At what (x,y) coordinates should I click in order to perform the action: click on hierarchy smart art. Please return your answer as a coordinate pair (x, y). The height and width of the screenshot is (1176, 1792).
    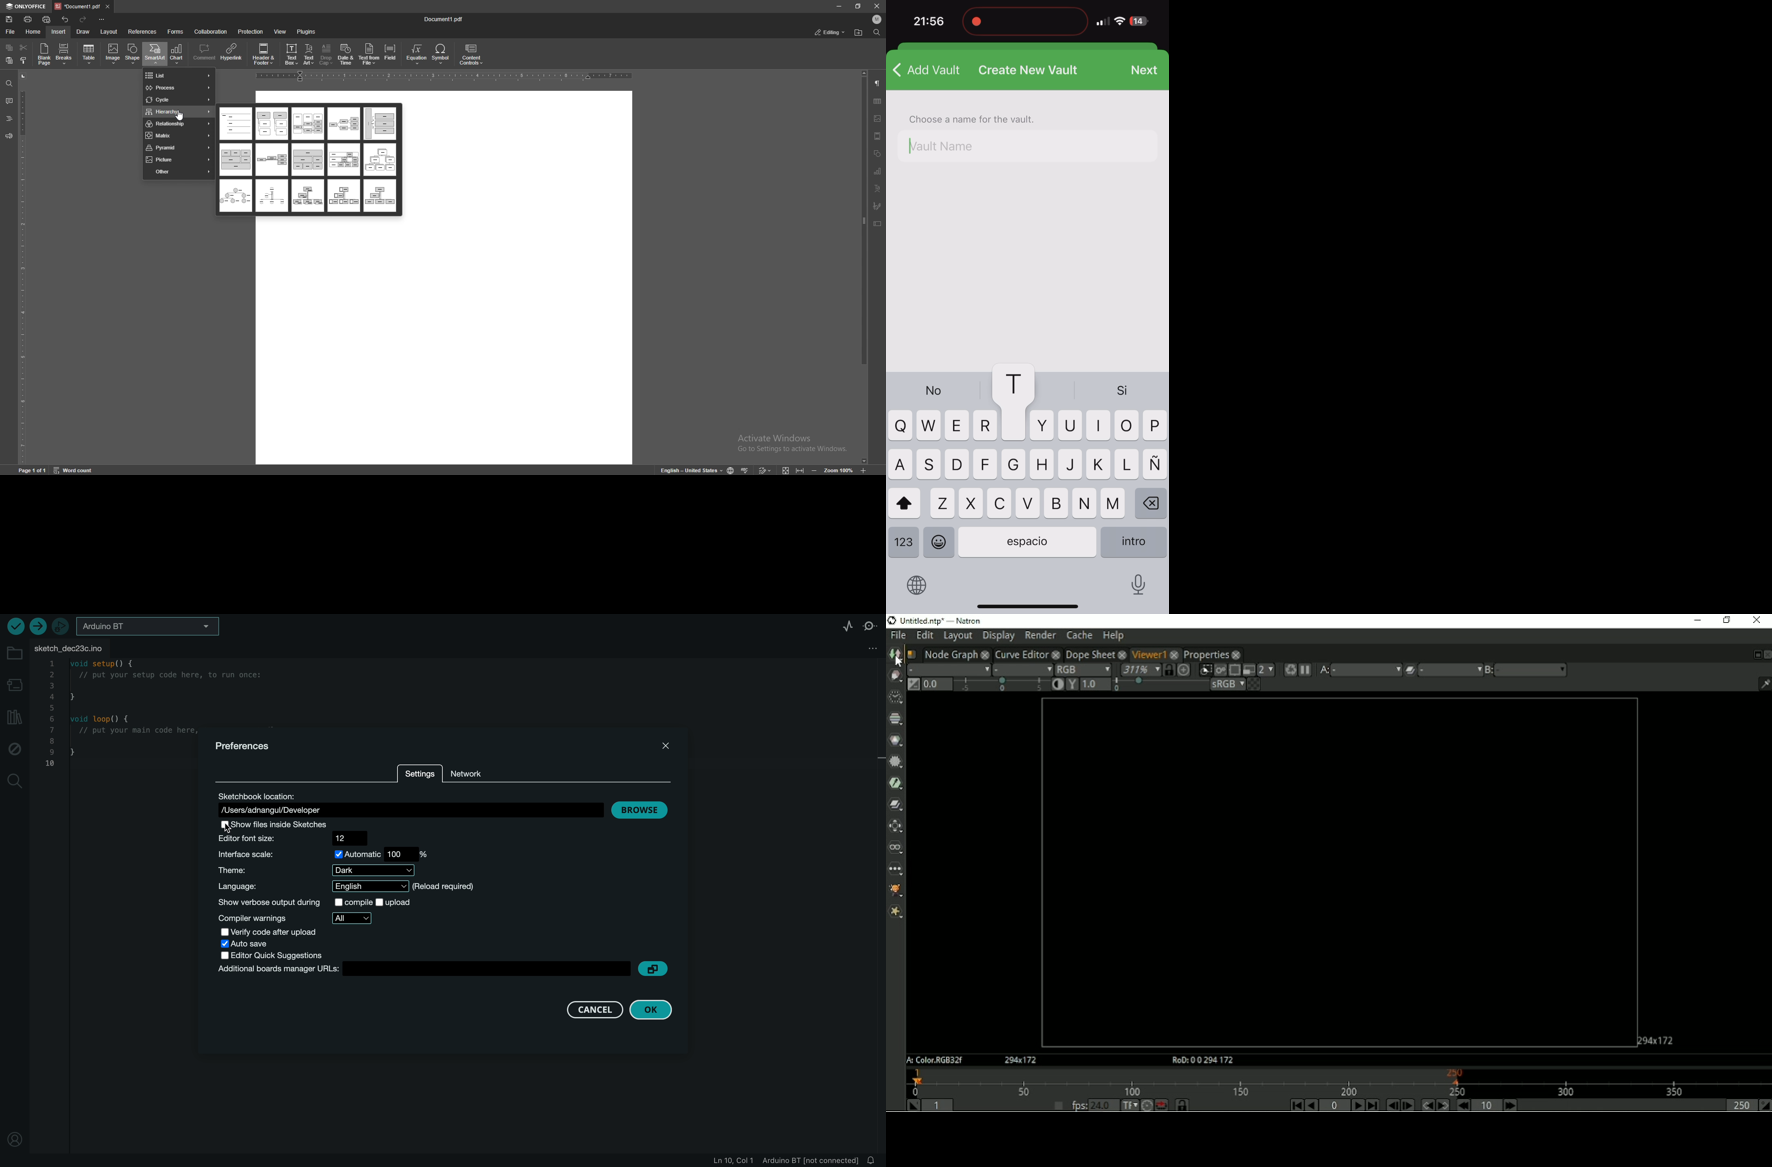
    Looking at the image, I should click on (378, 123).